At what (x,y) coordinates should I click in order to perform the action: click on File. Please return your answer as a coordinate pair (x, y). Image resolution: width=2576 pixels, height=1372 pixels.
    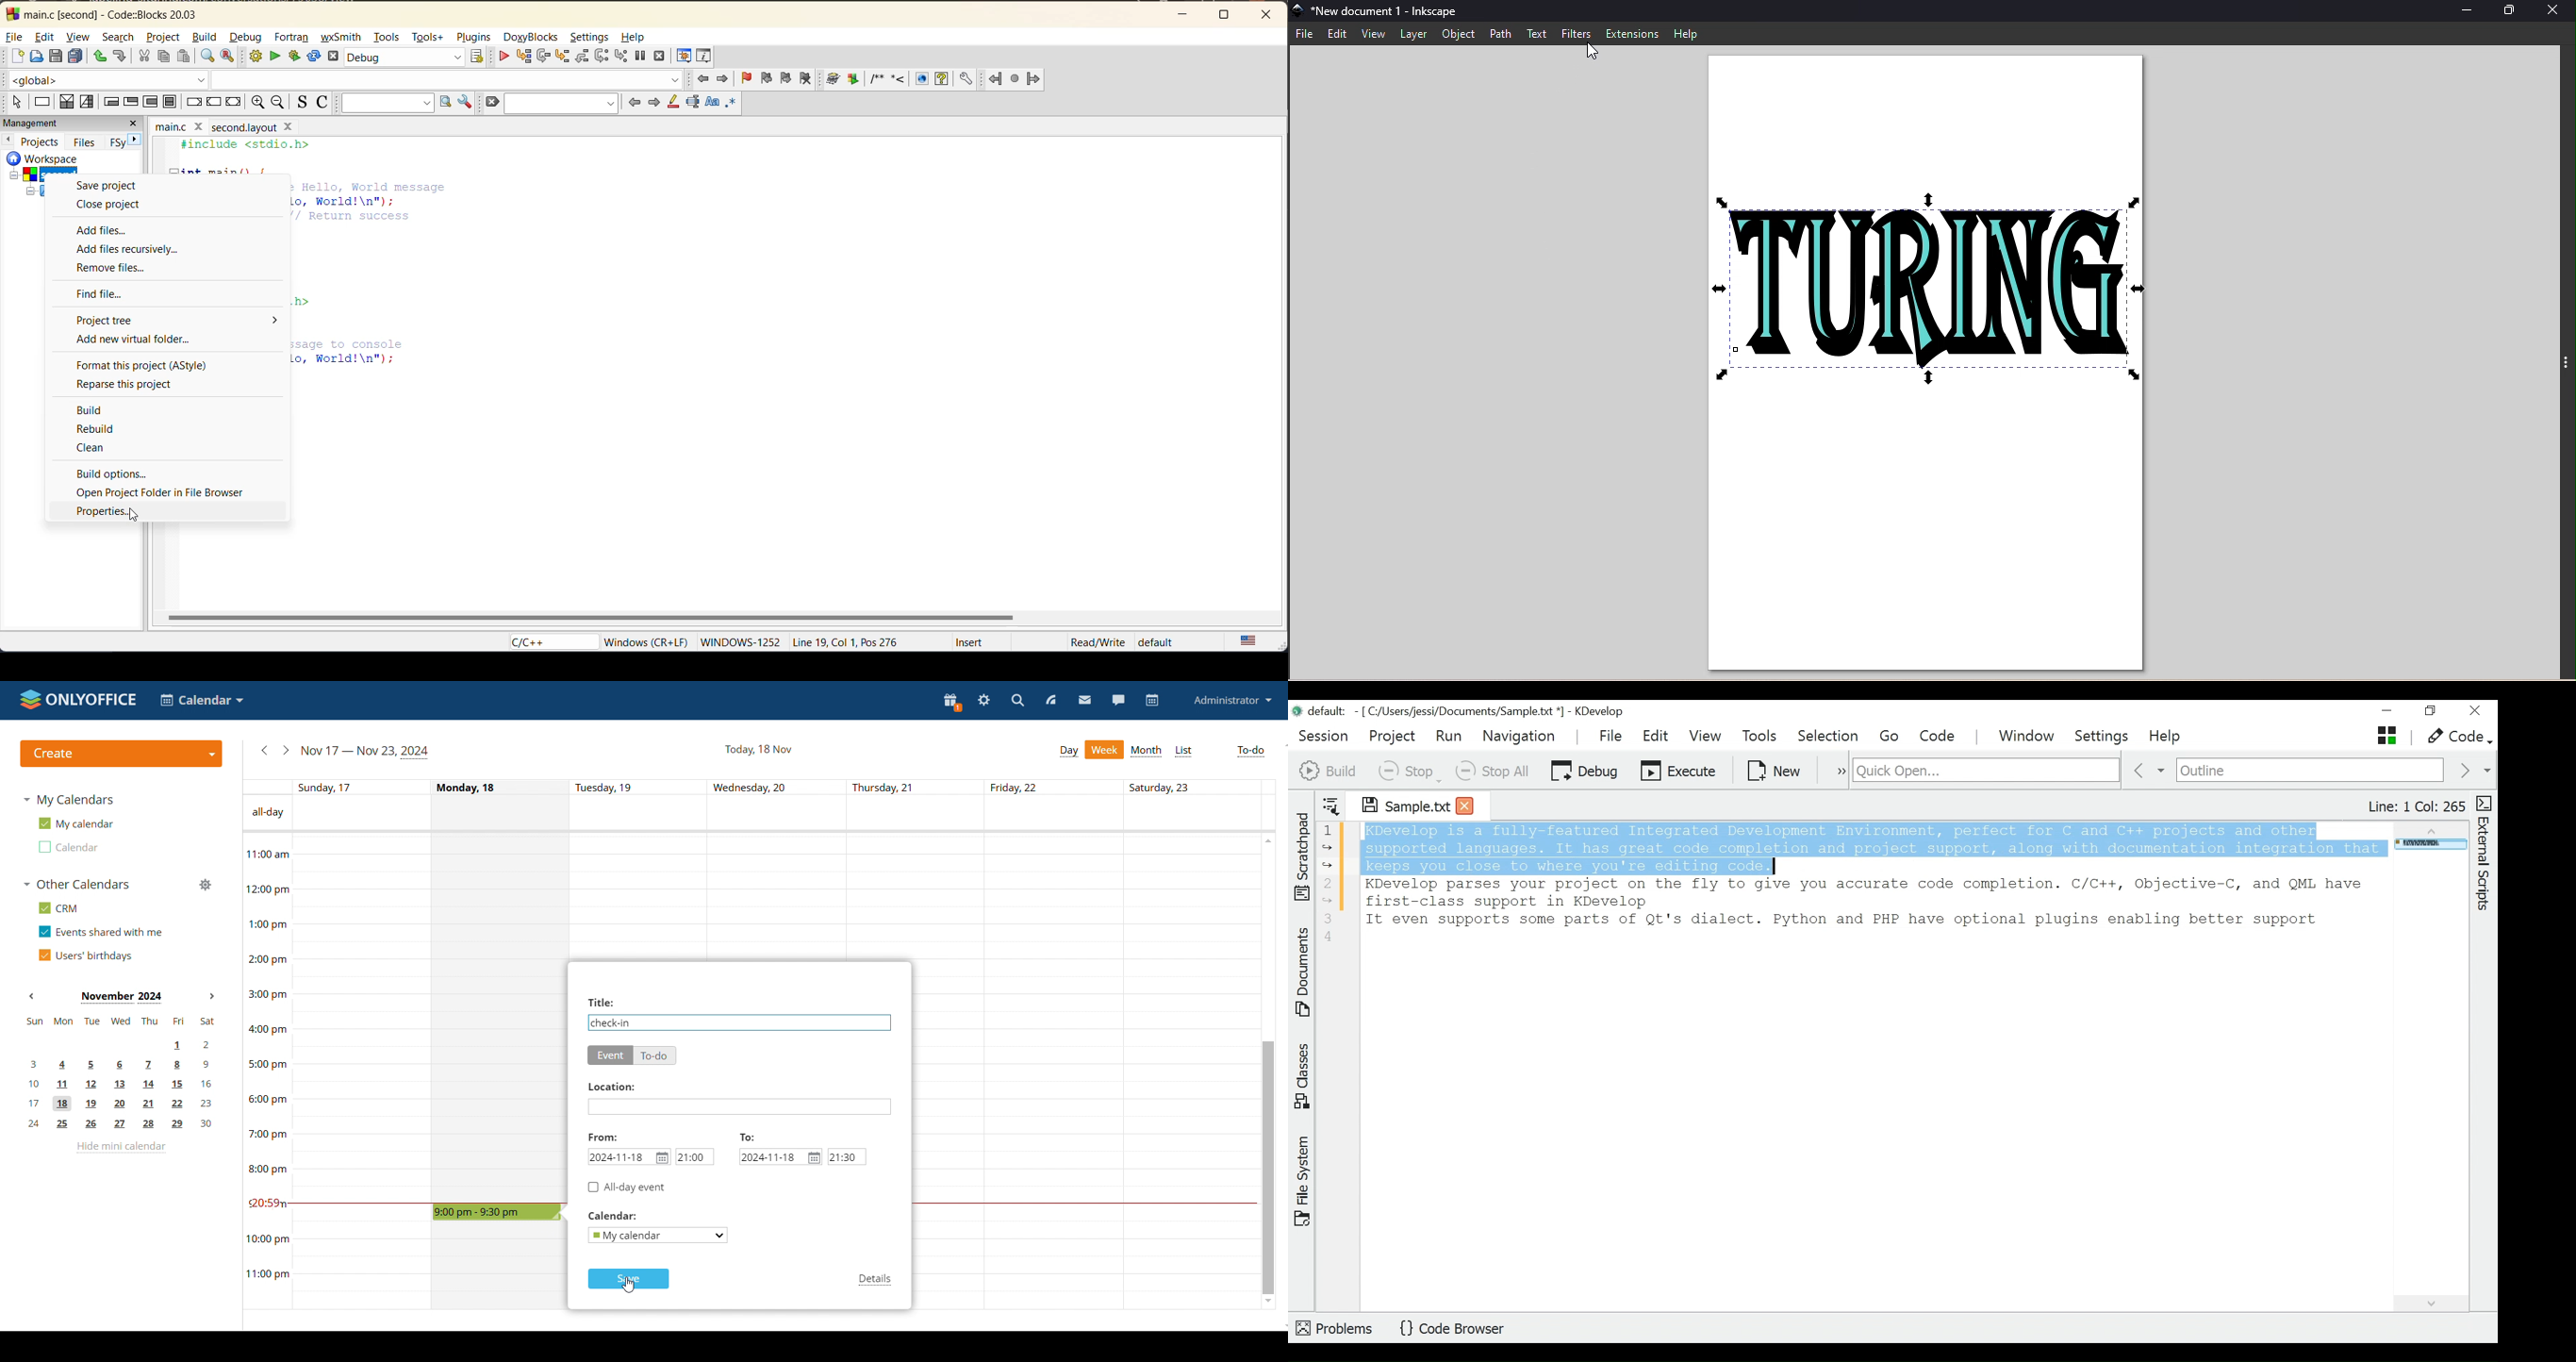
    Looking at the image, I should click on (1308, 33).